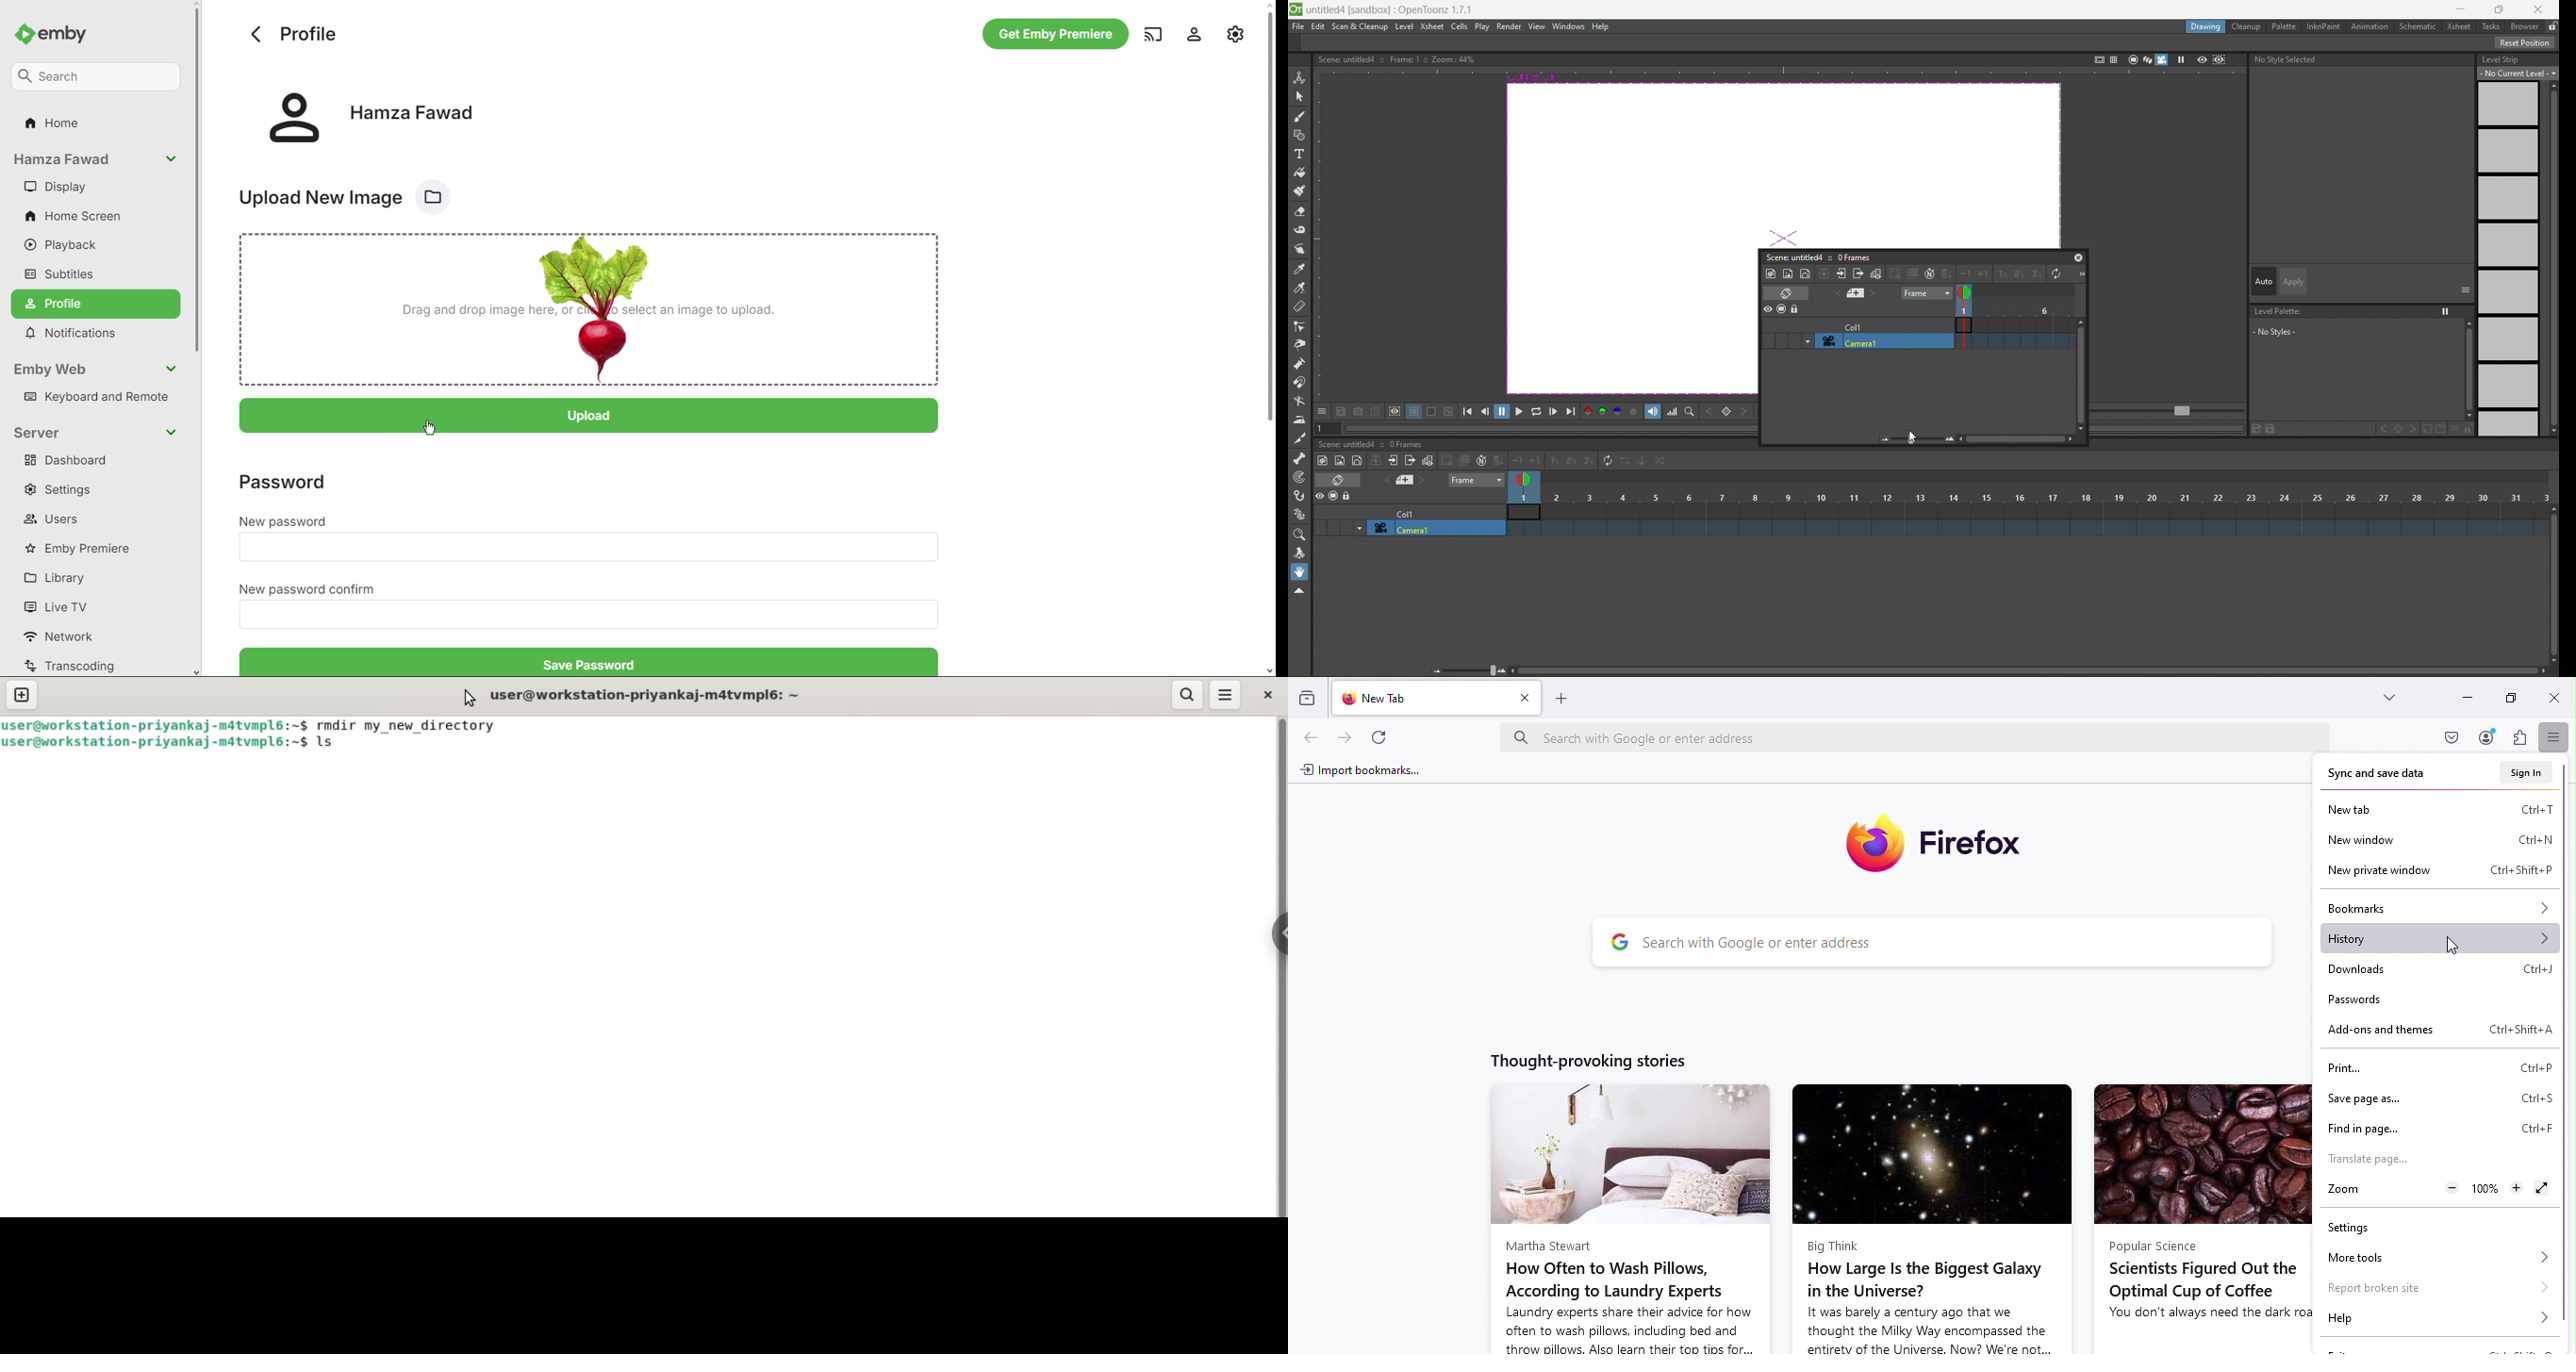 The height and width of the screenshot is (1372, 2576). I want to click on vertical scrollbar, so click(2568, 855).